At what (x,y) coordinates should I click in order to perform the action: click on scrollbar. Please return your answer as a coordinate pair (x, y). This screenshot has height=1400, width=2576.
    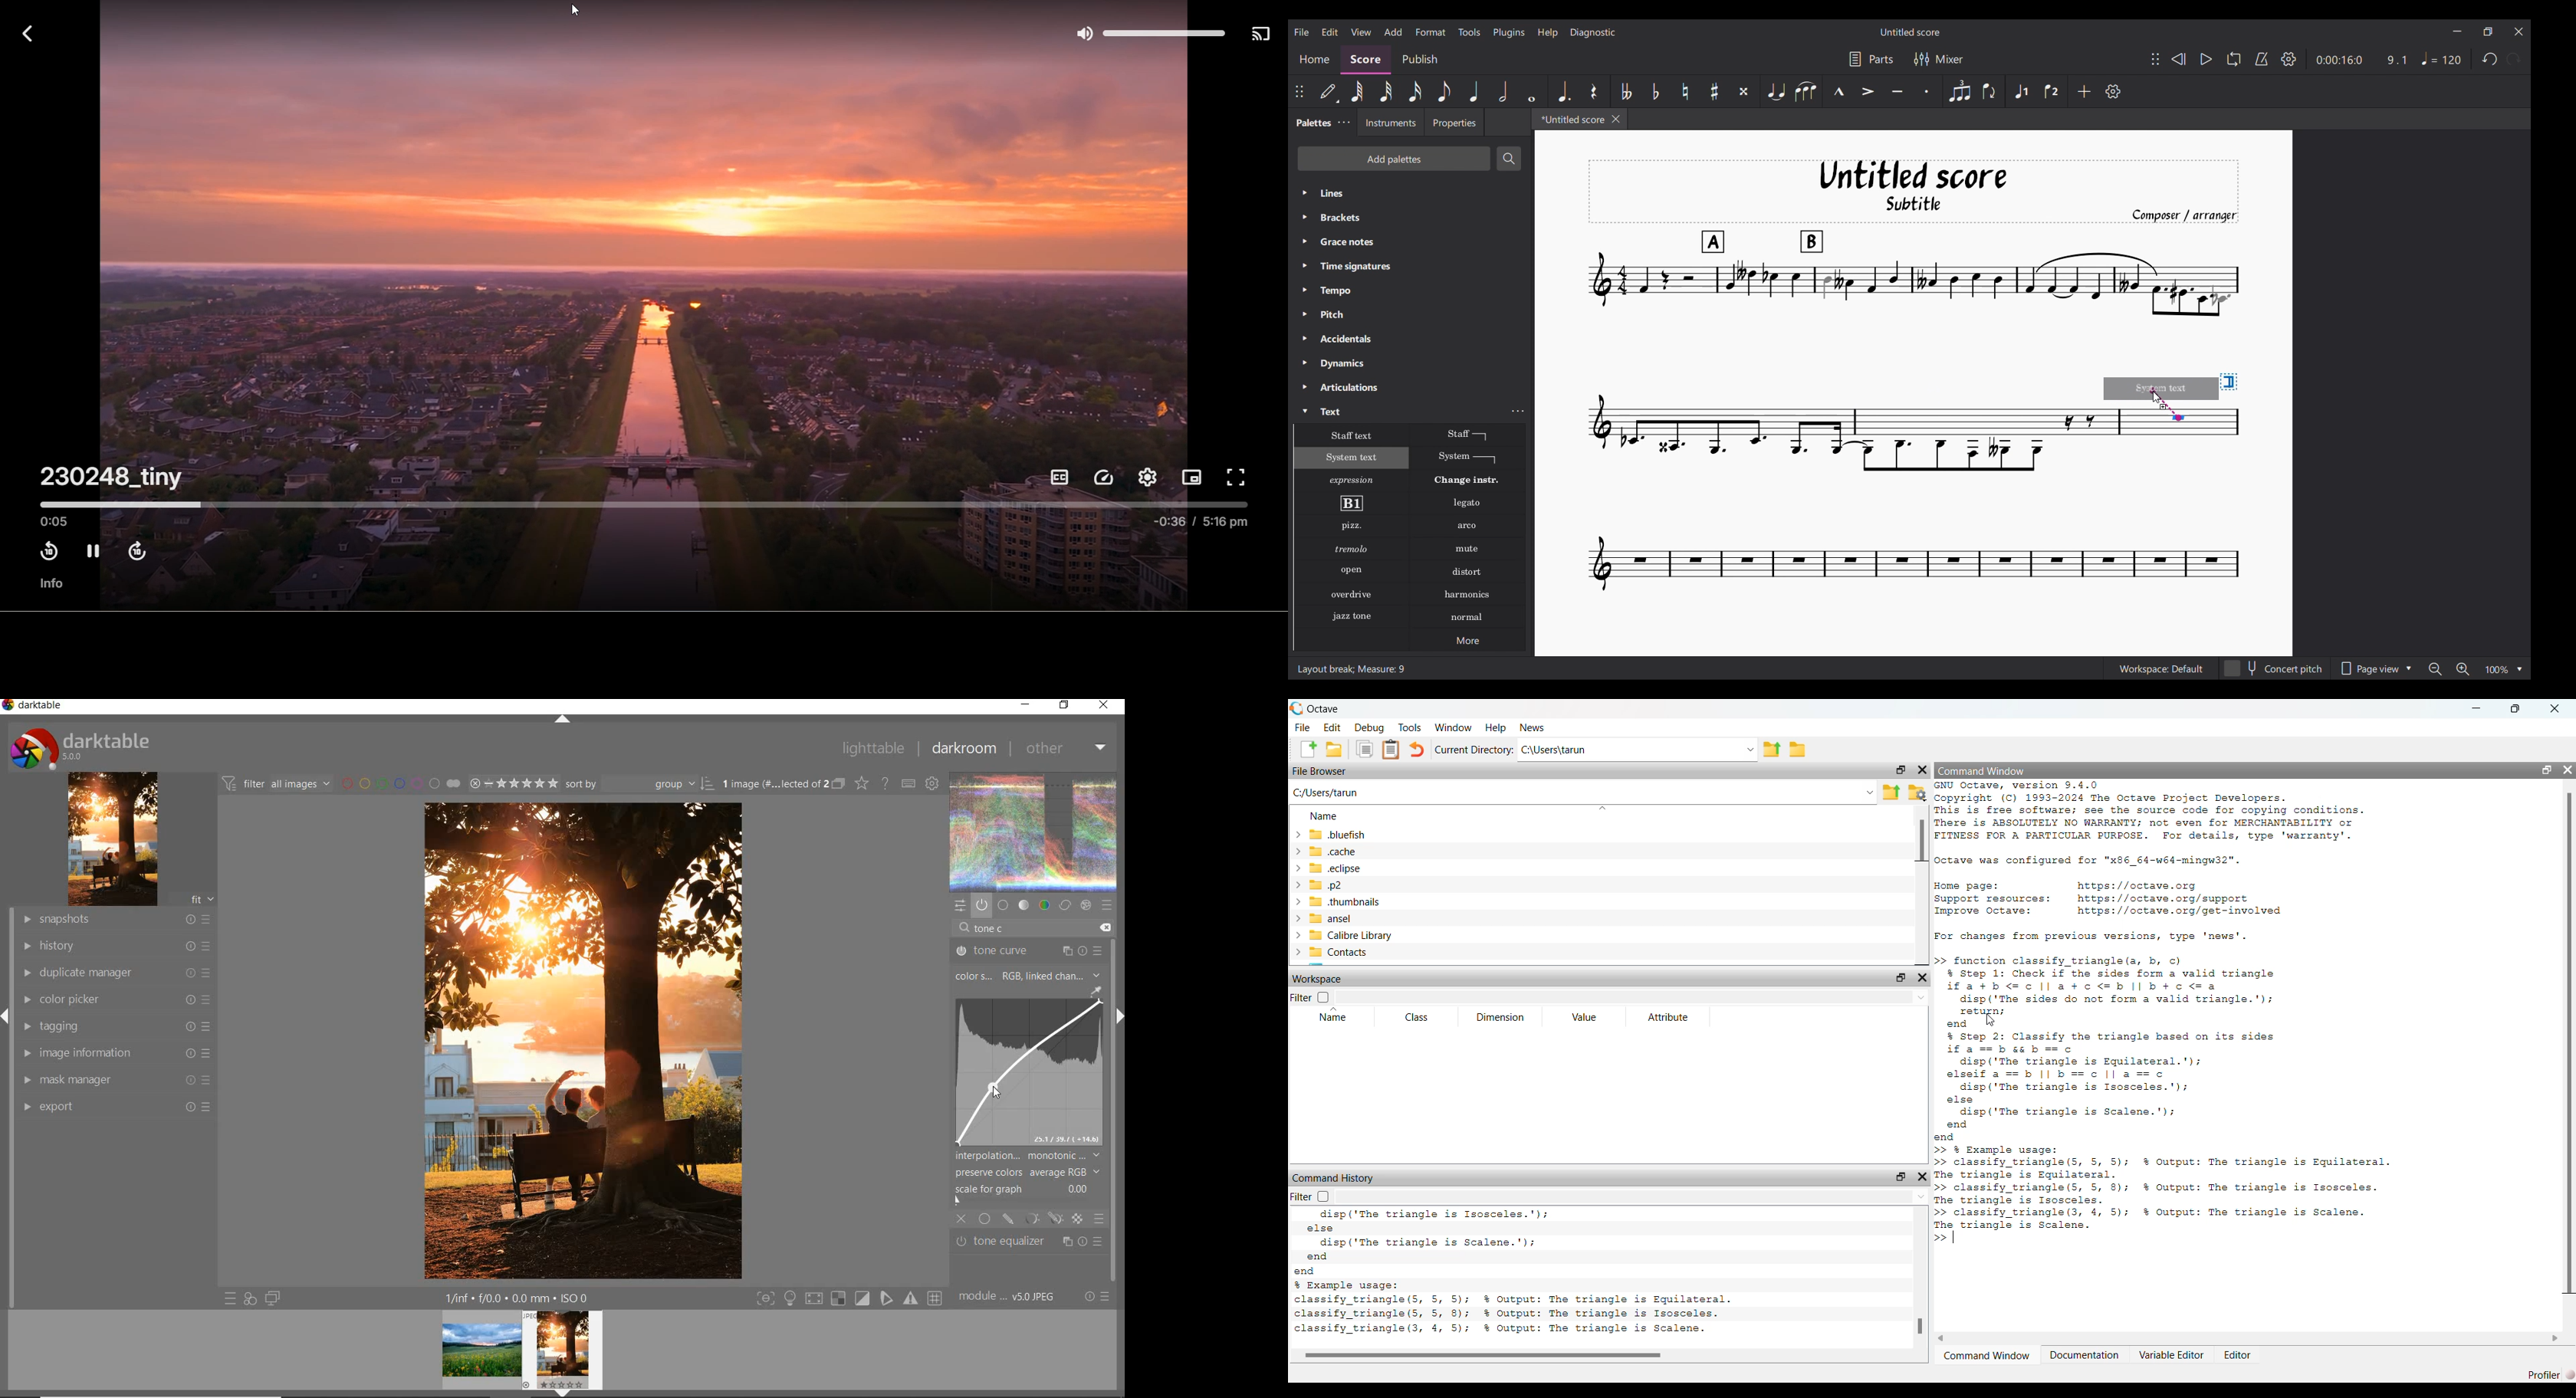
    Looking at the image, I should click on (2567, 1045).